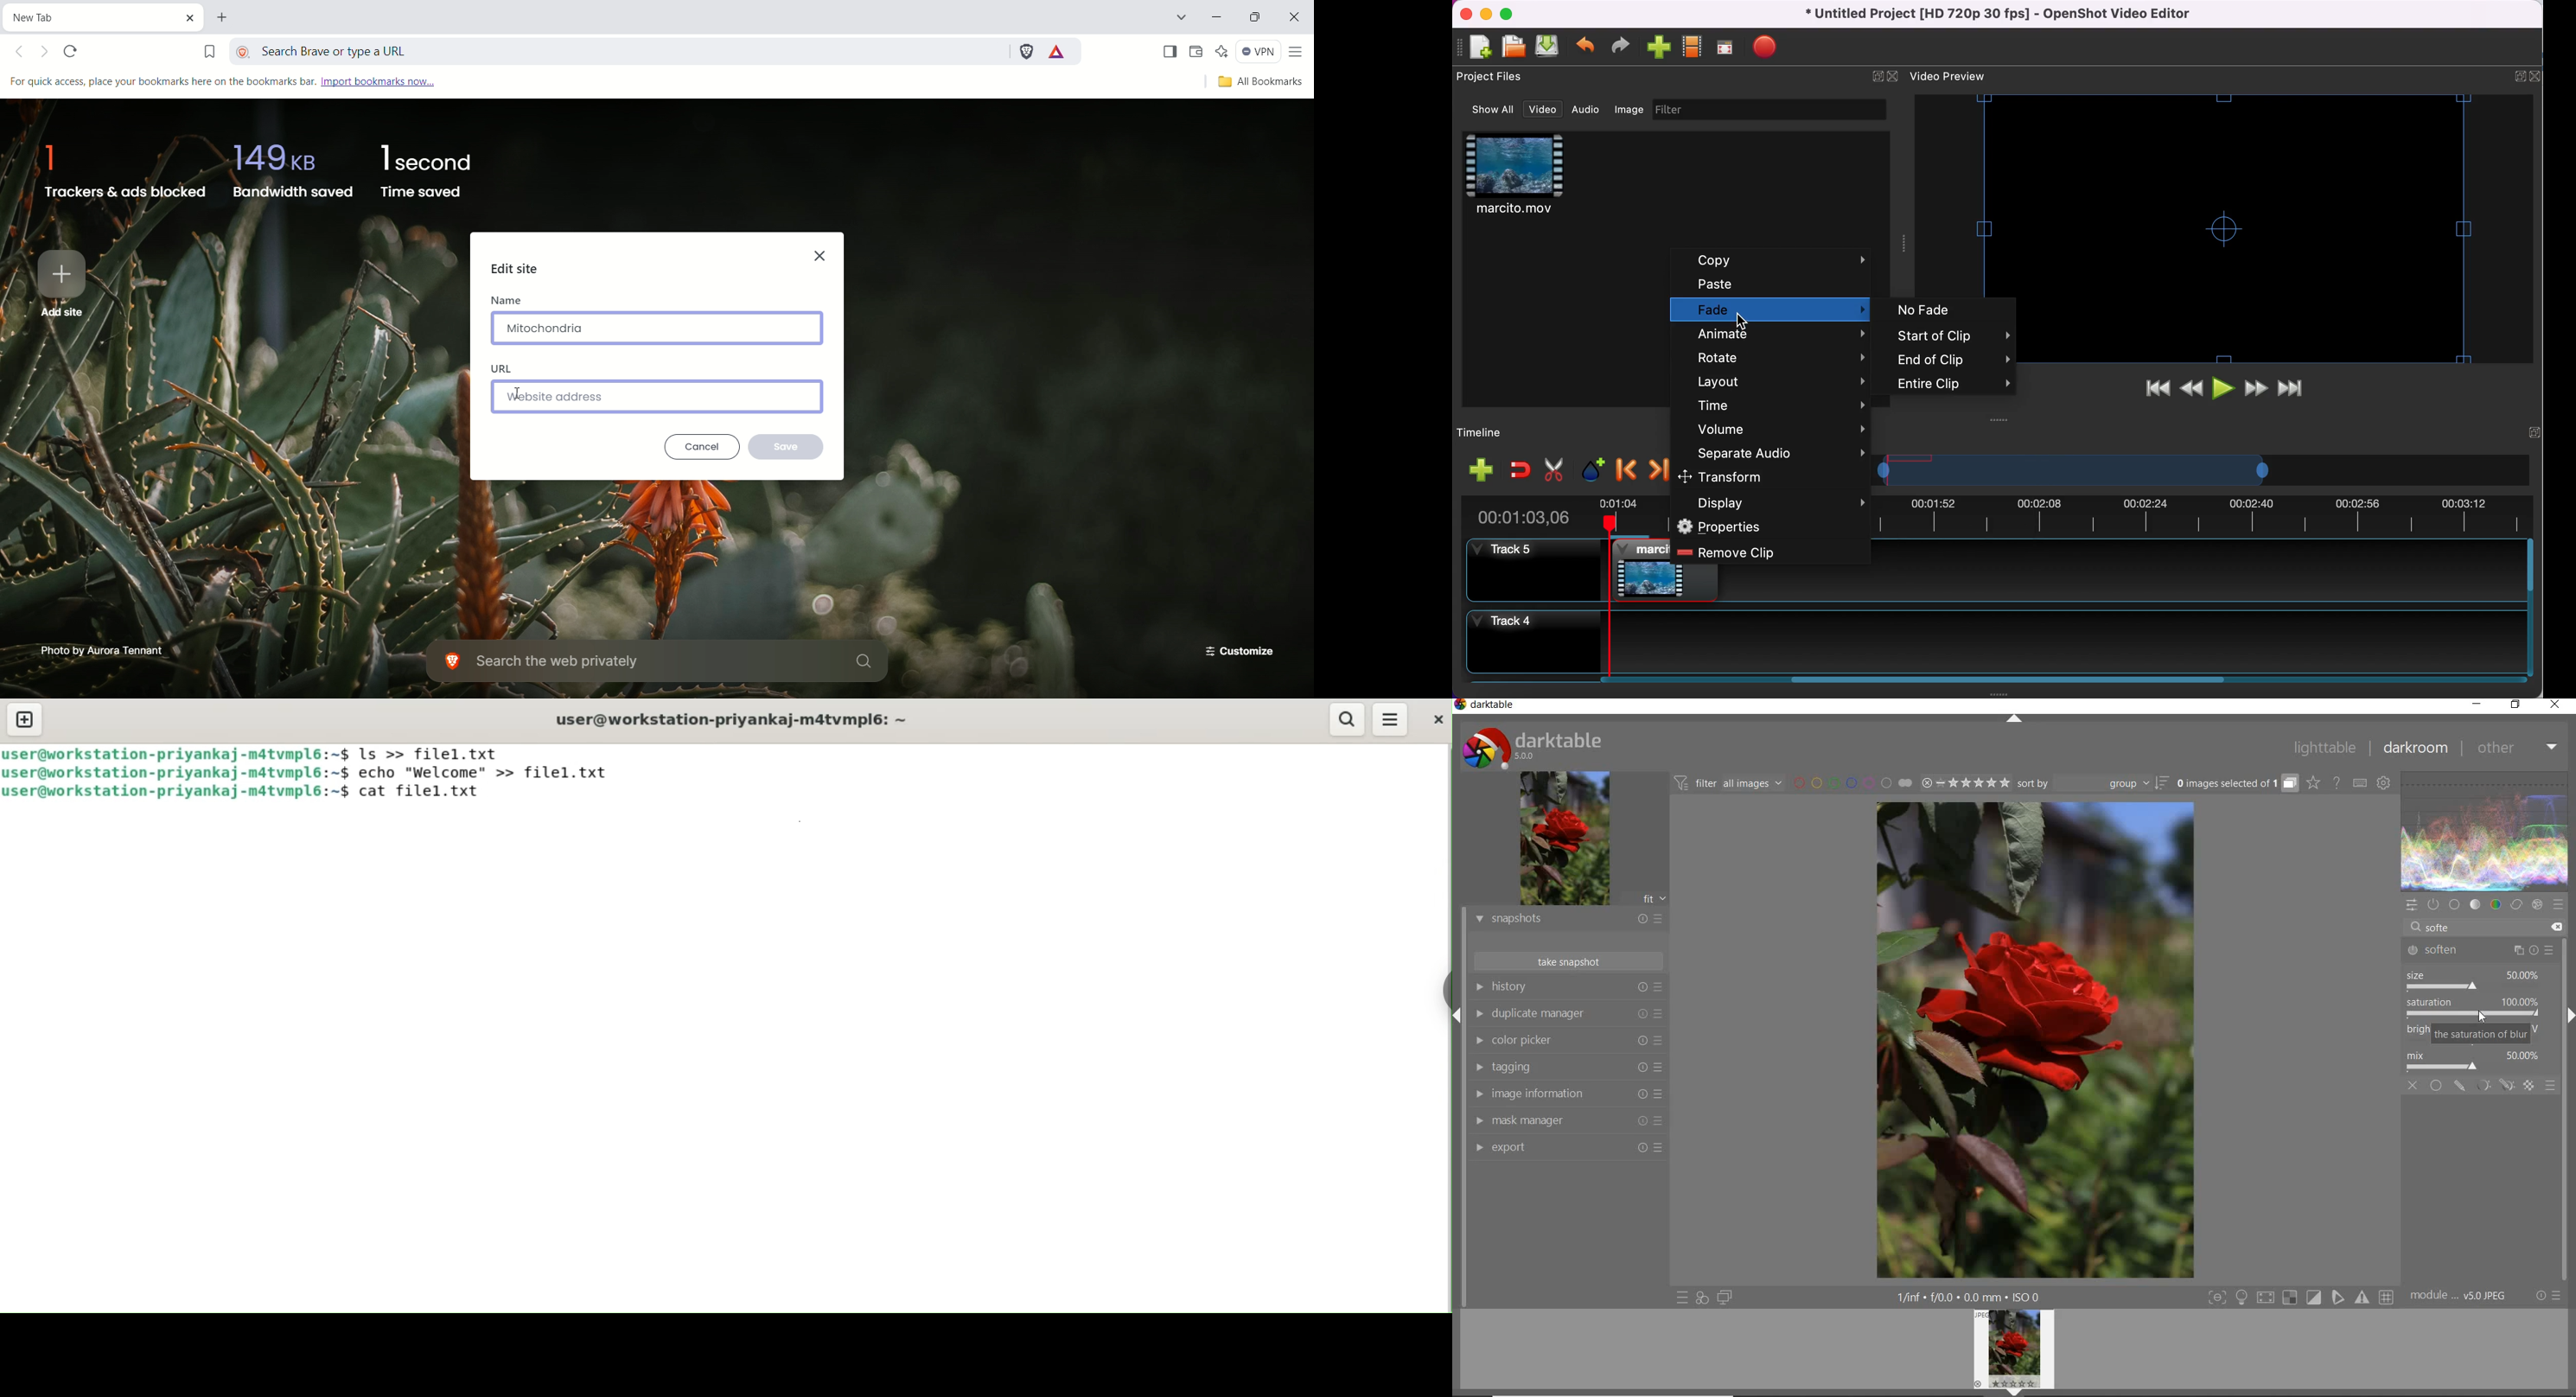  Describe the element at coordinates (1725, 1298) in the screenshot. I see `display a second darkroom image window` at that location.